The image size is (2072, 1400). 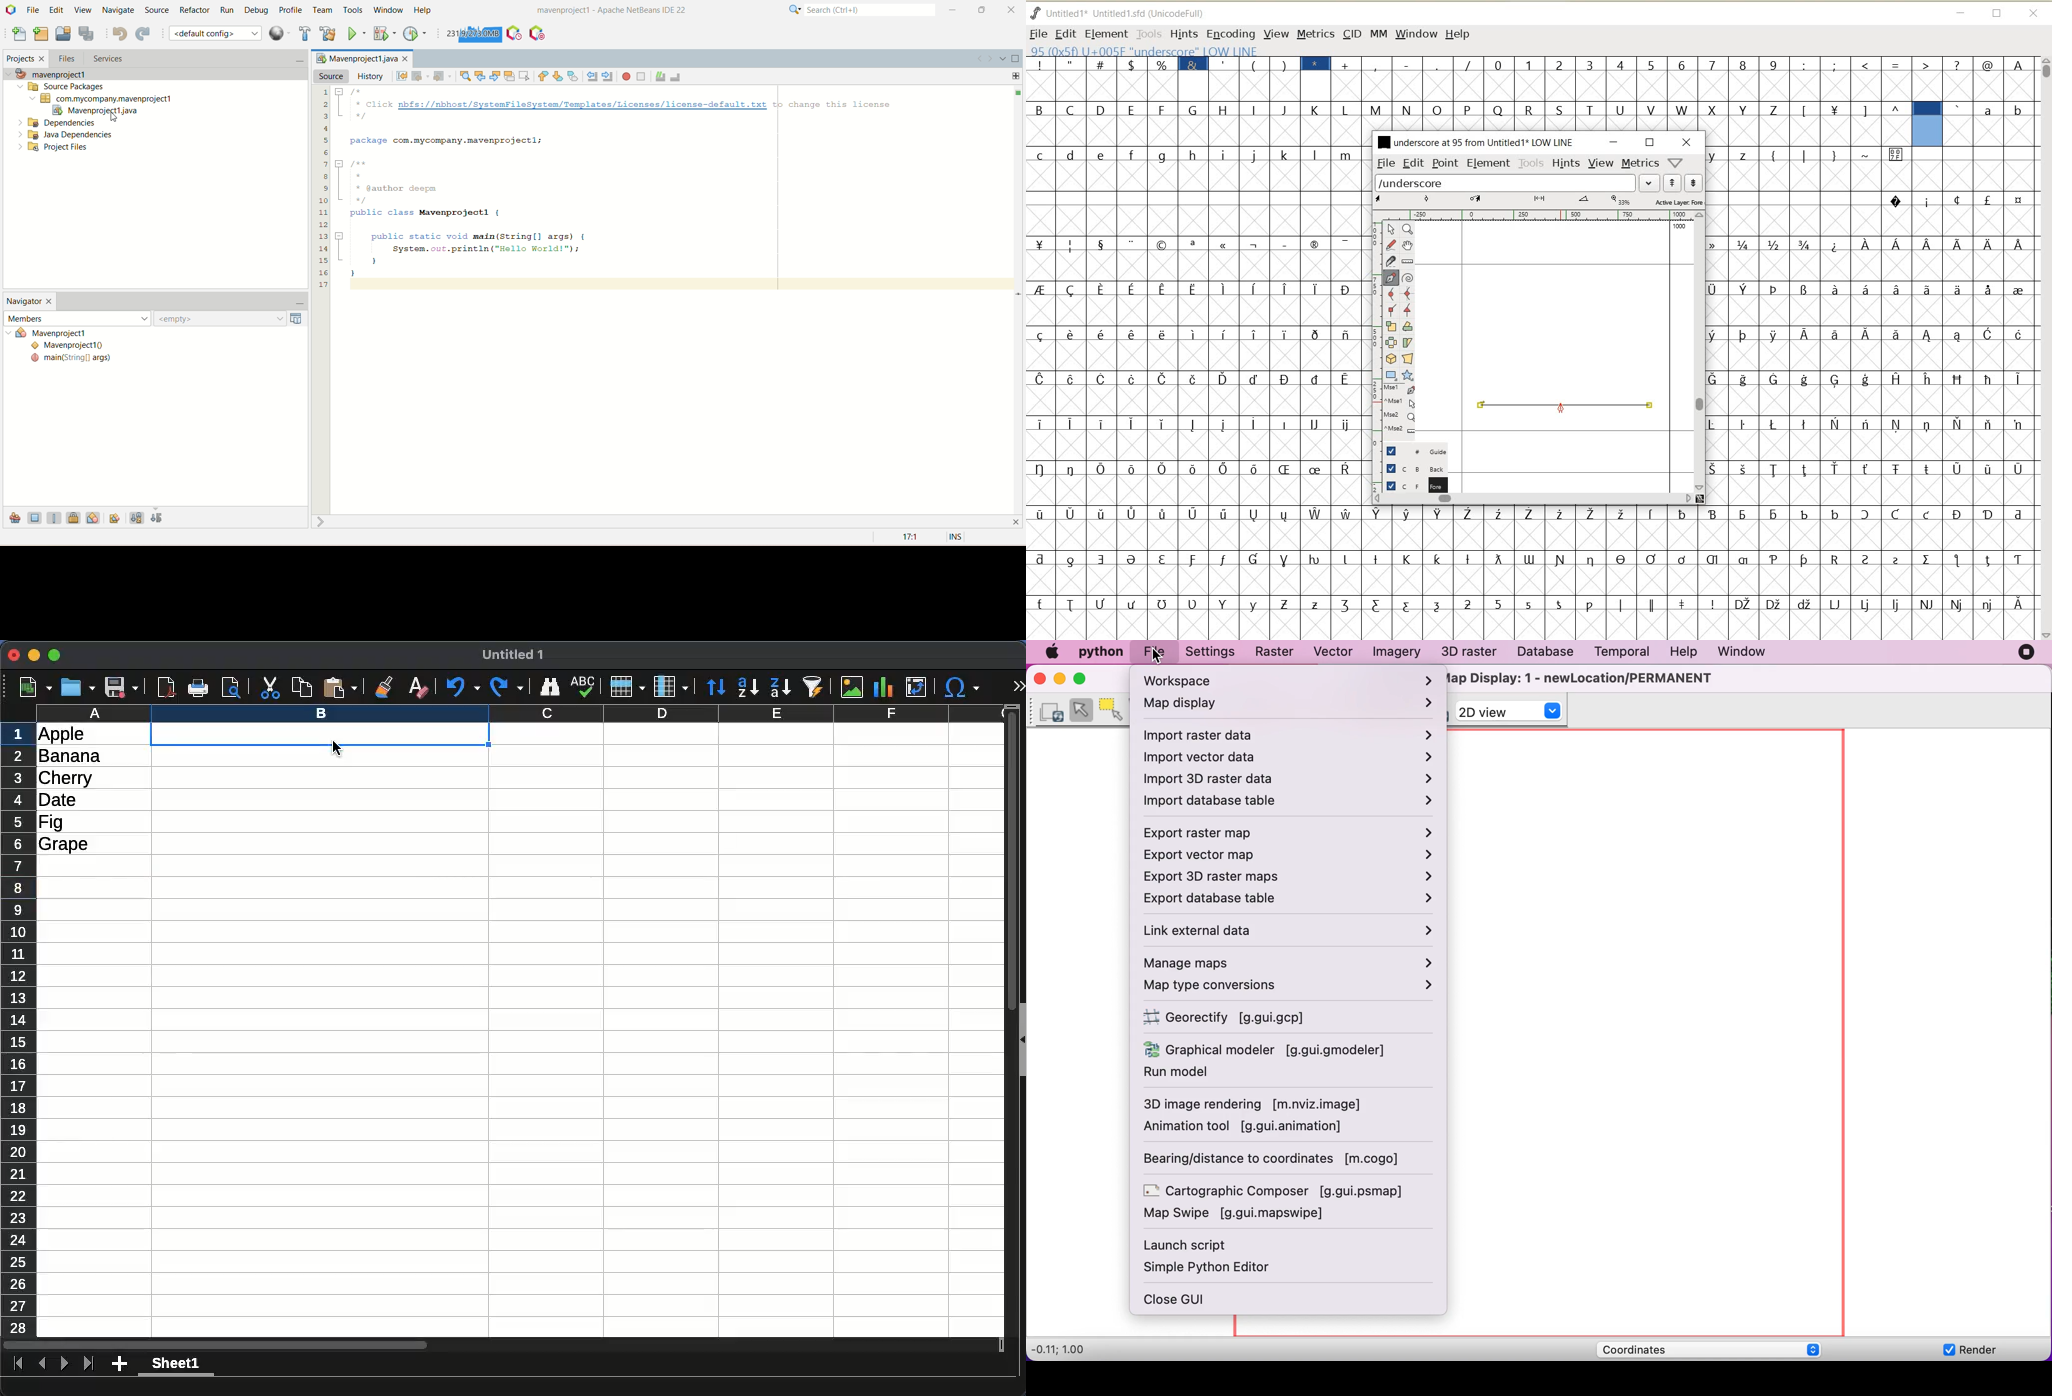 I want to click on cut splines in two, so click(x=1389, y=261).